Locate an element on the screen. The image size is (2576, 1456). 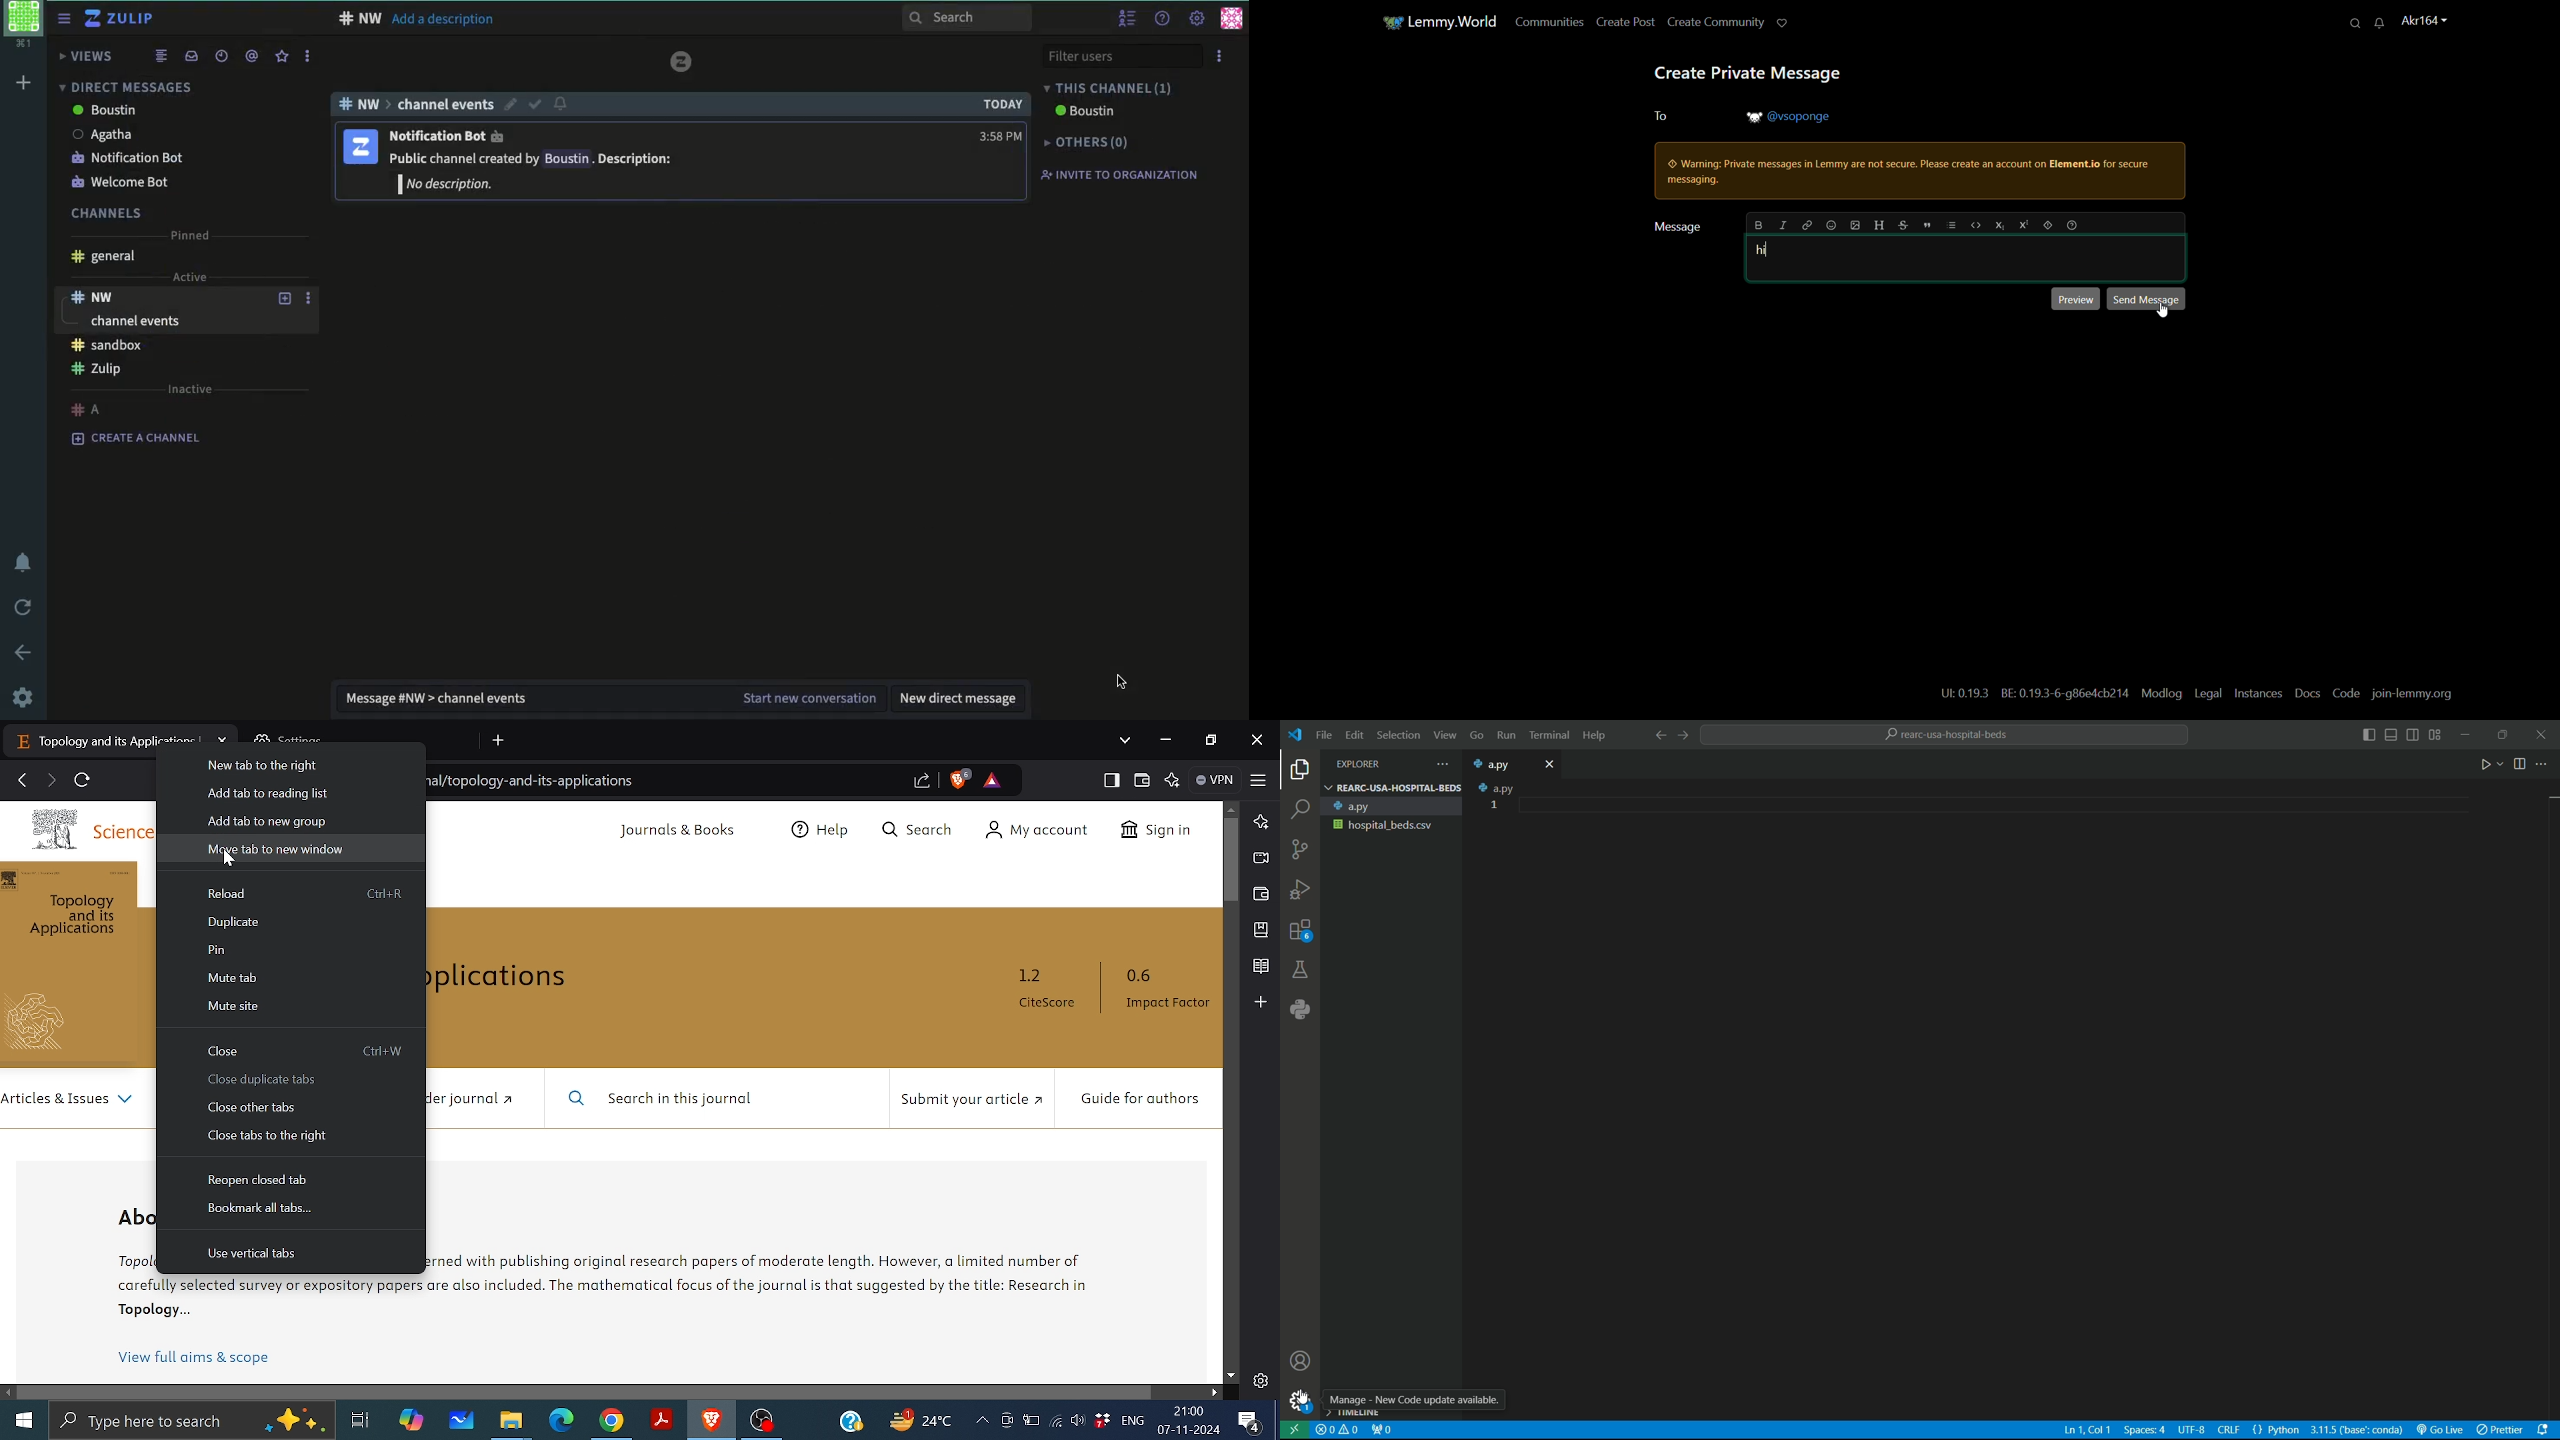
link is located at coordinates (1807, 226).